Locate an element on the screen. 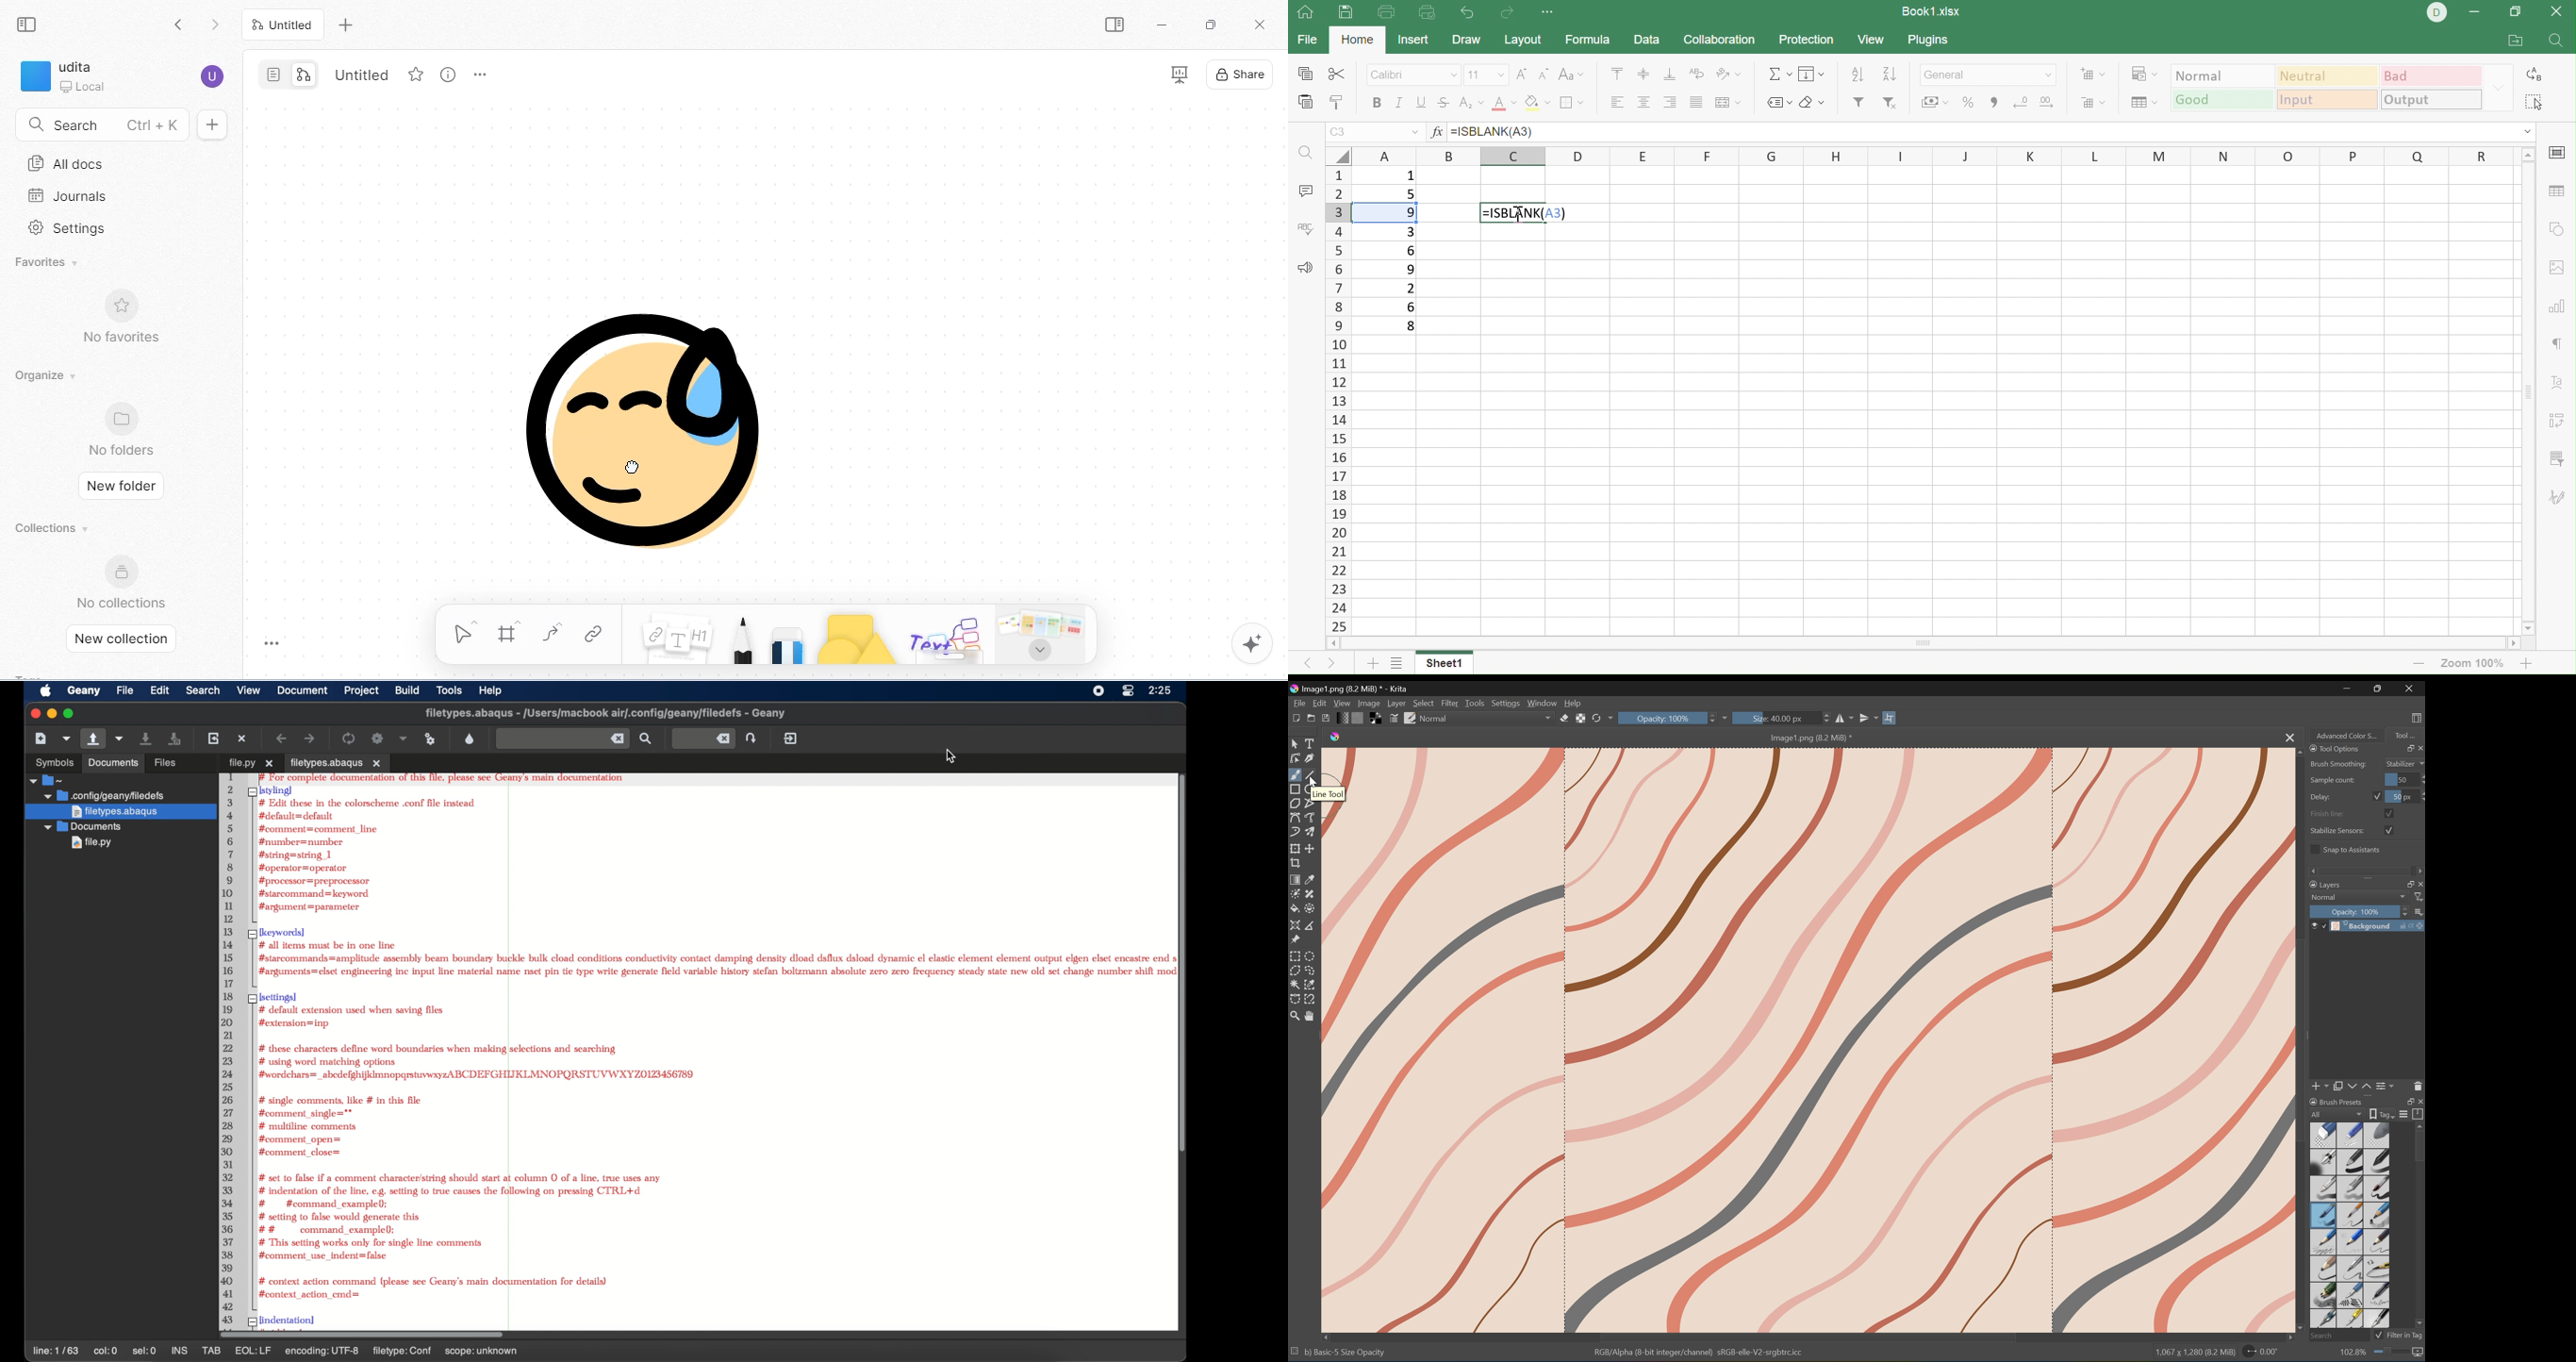  Colorize mask tool is located at coordinates (1295, 893).